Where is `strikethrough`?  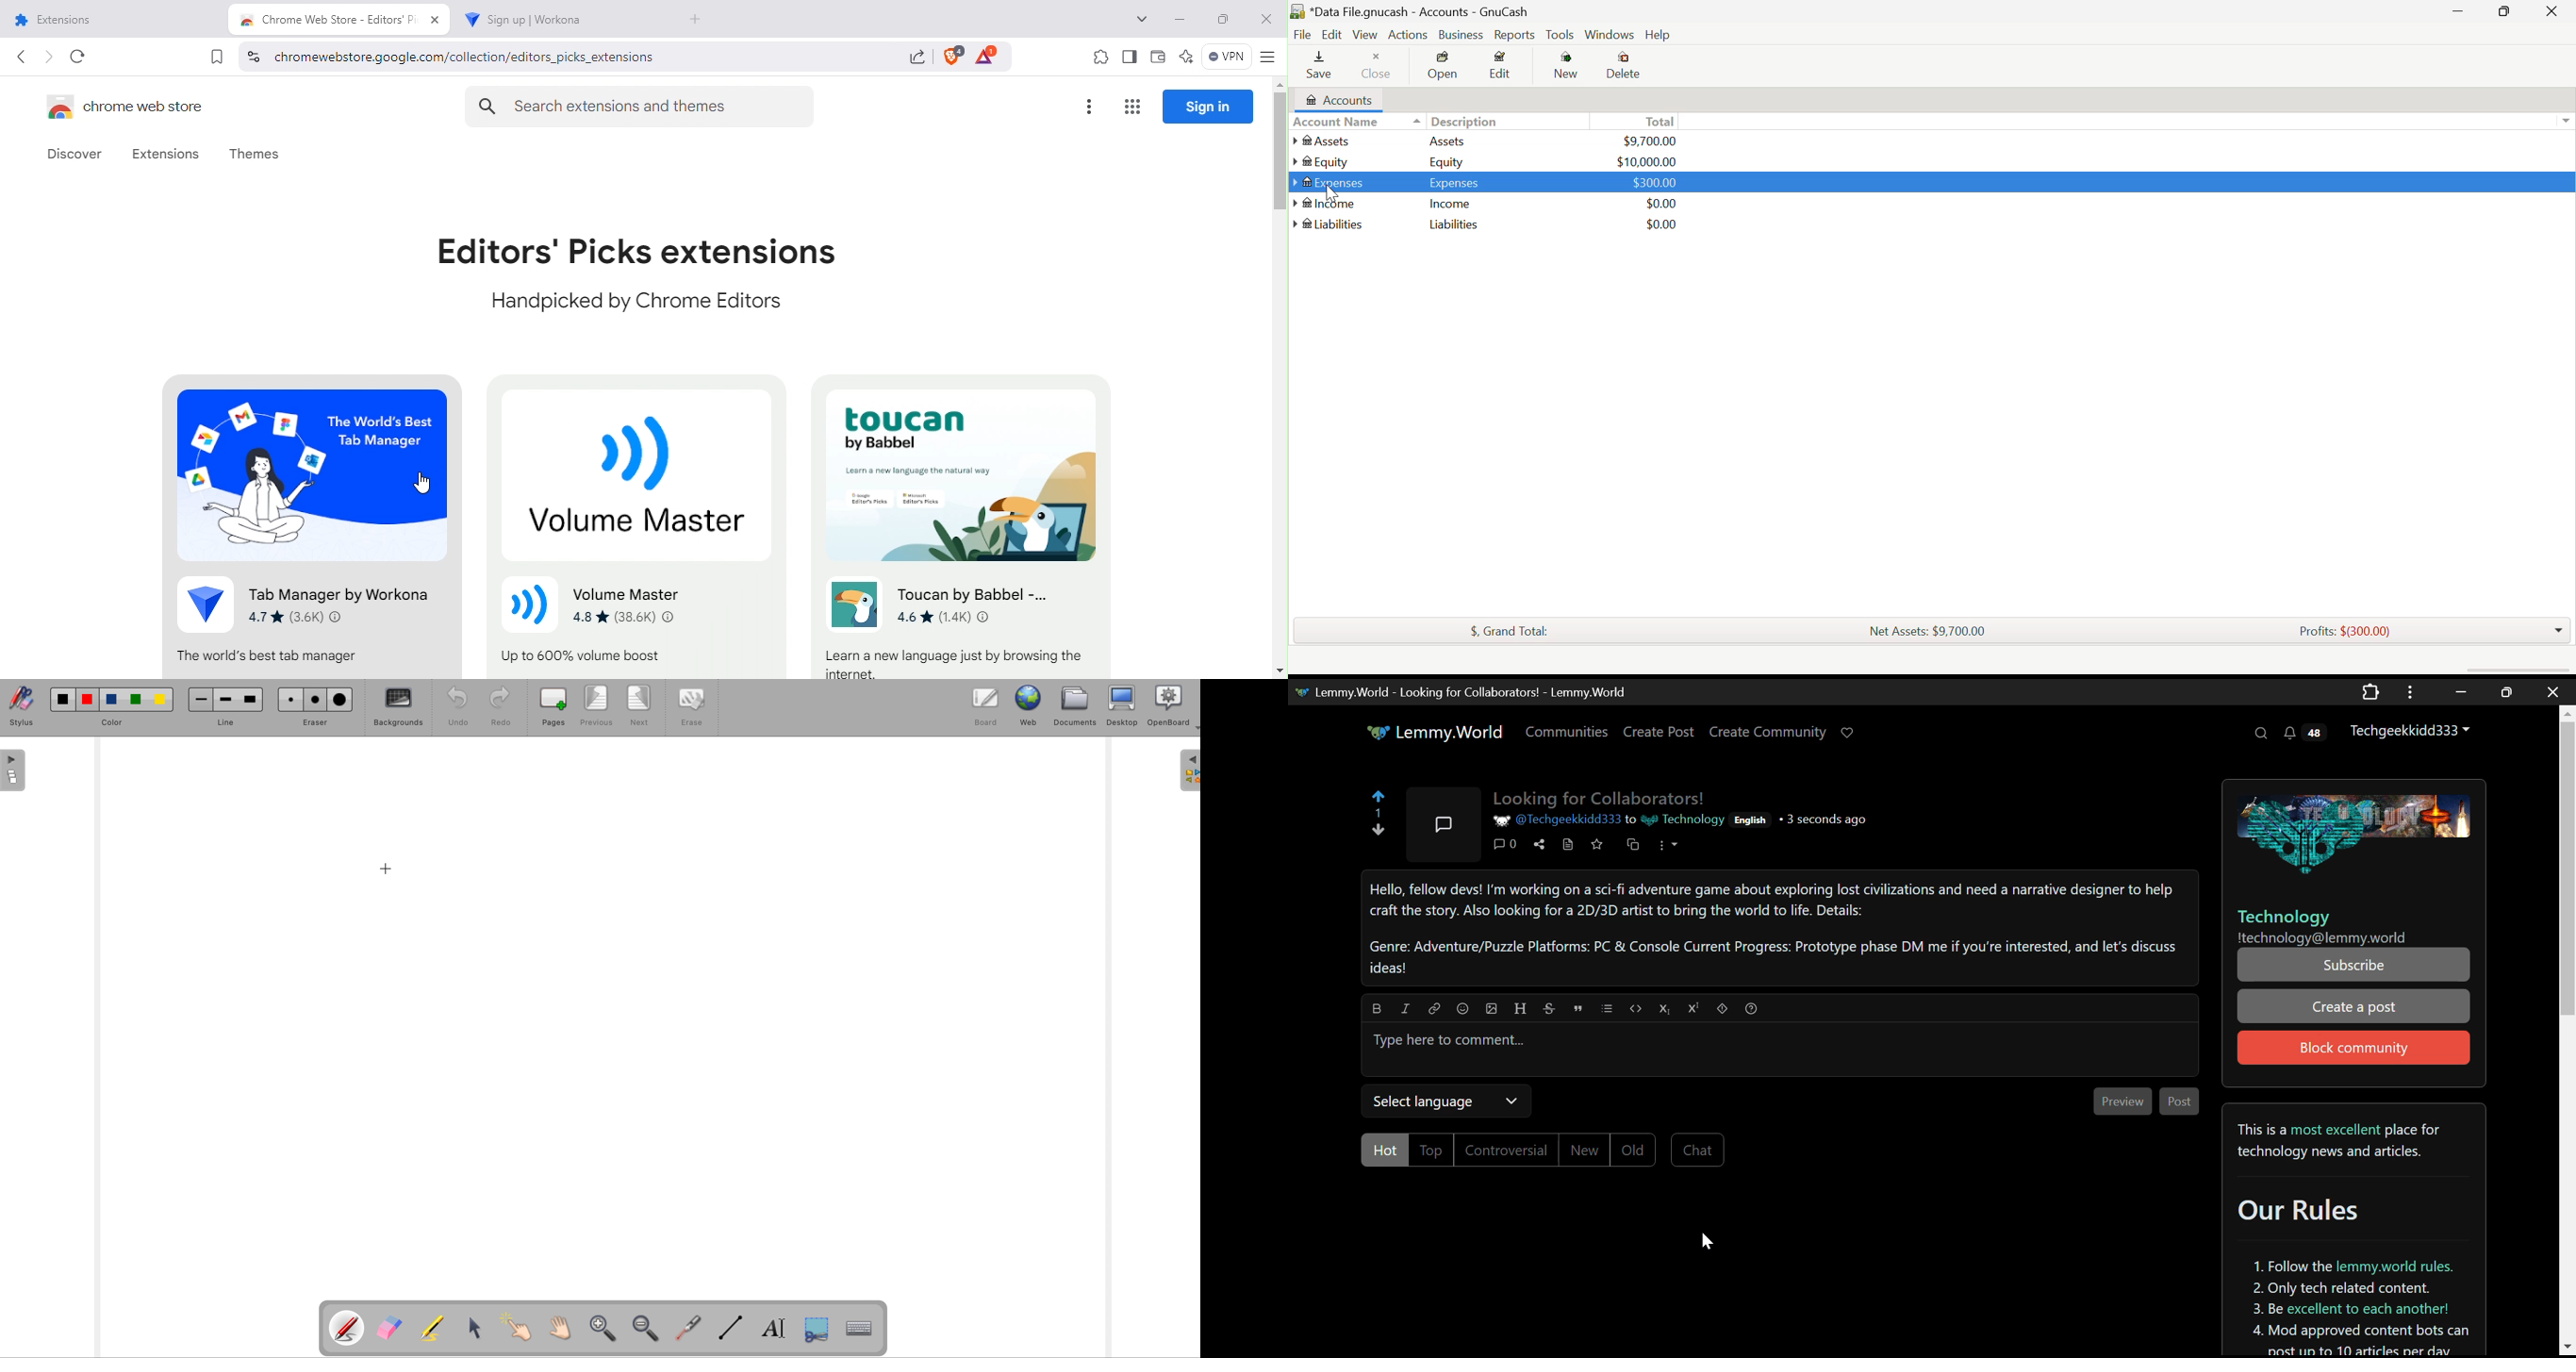 strikethrough is located at coordinates (1550, 1007).